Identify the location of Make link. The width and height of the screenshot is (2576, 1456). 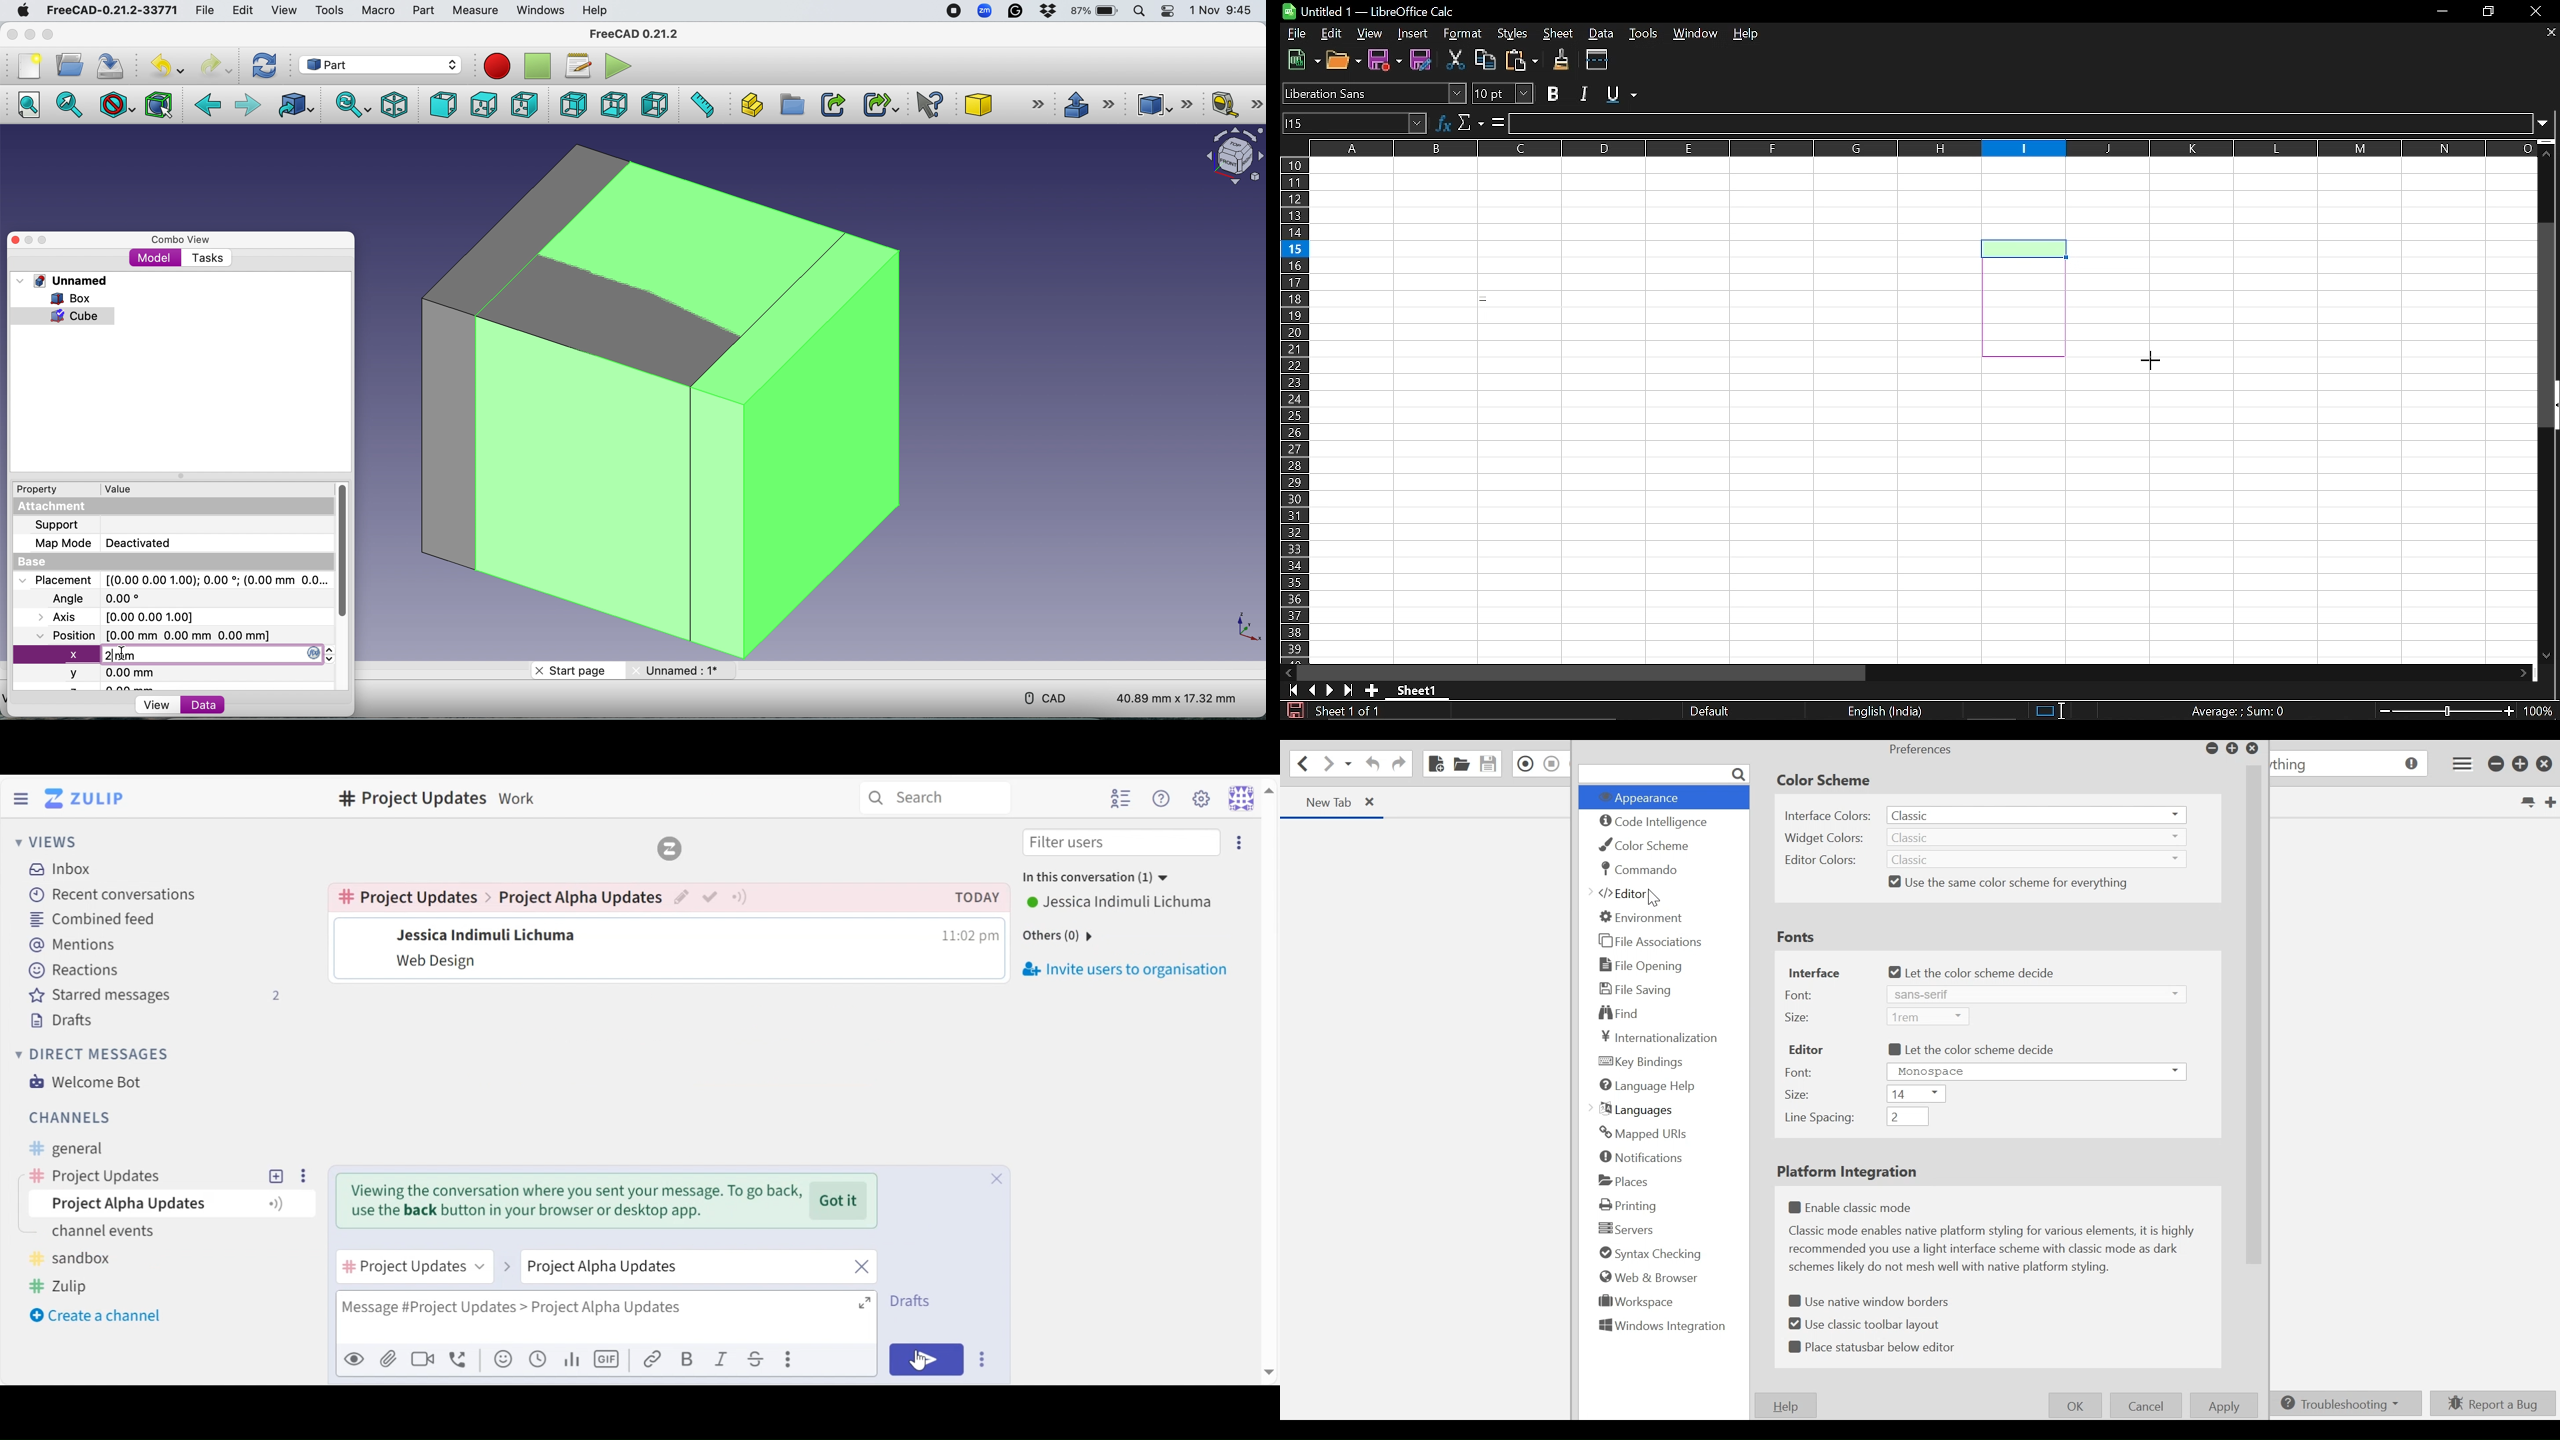
(833, 104).